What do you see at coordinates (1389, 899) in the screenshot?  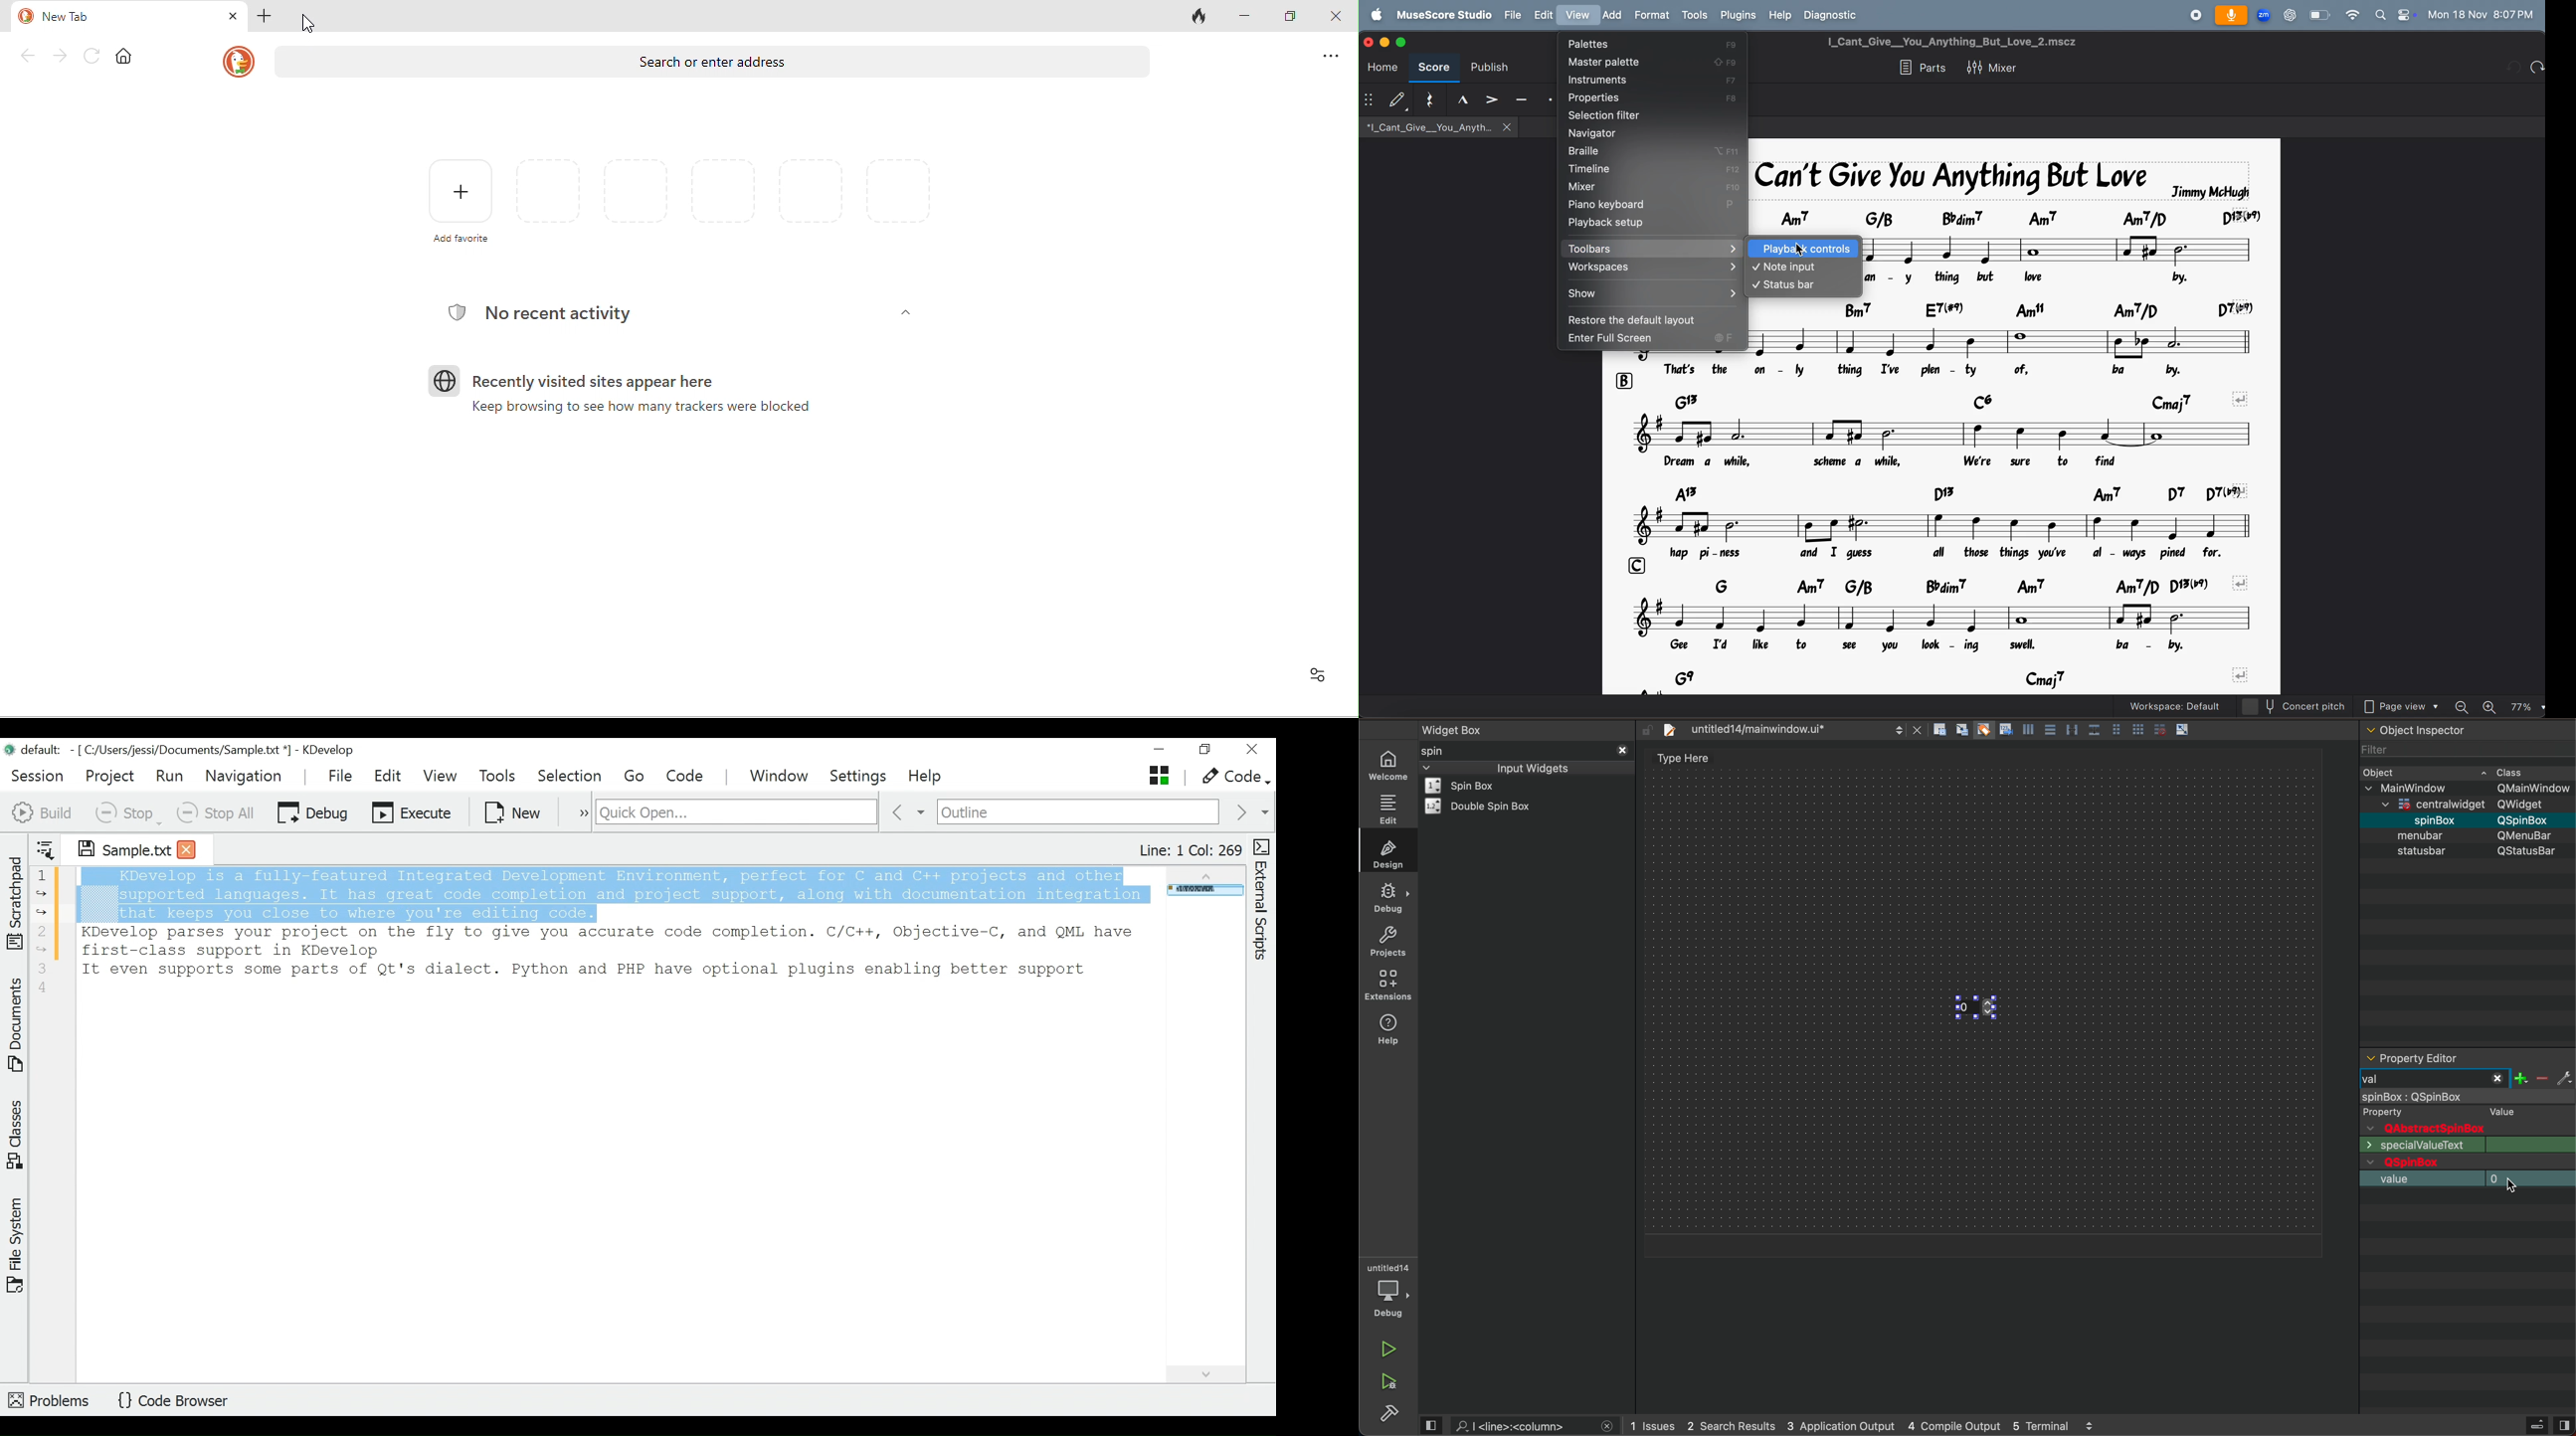 I see `debug` at bounding box center [1389, 899].